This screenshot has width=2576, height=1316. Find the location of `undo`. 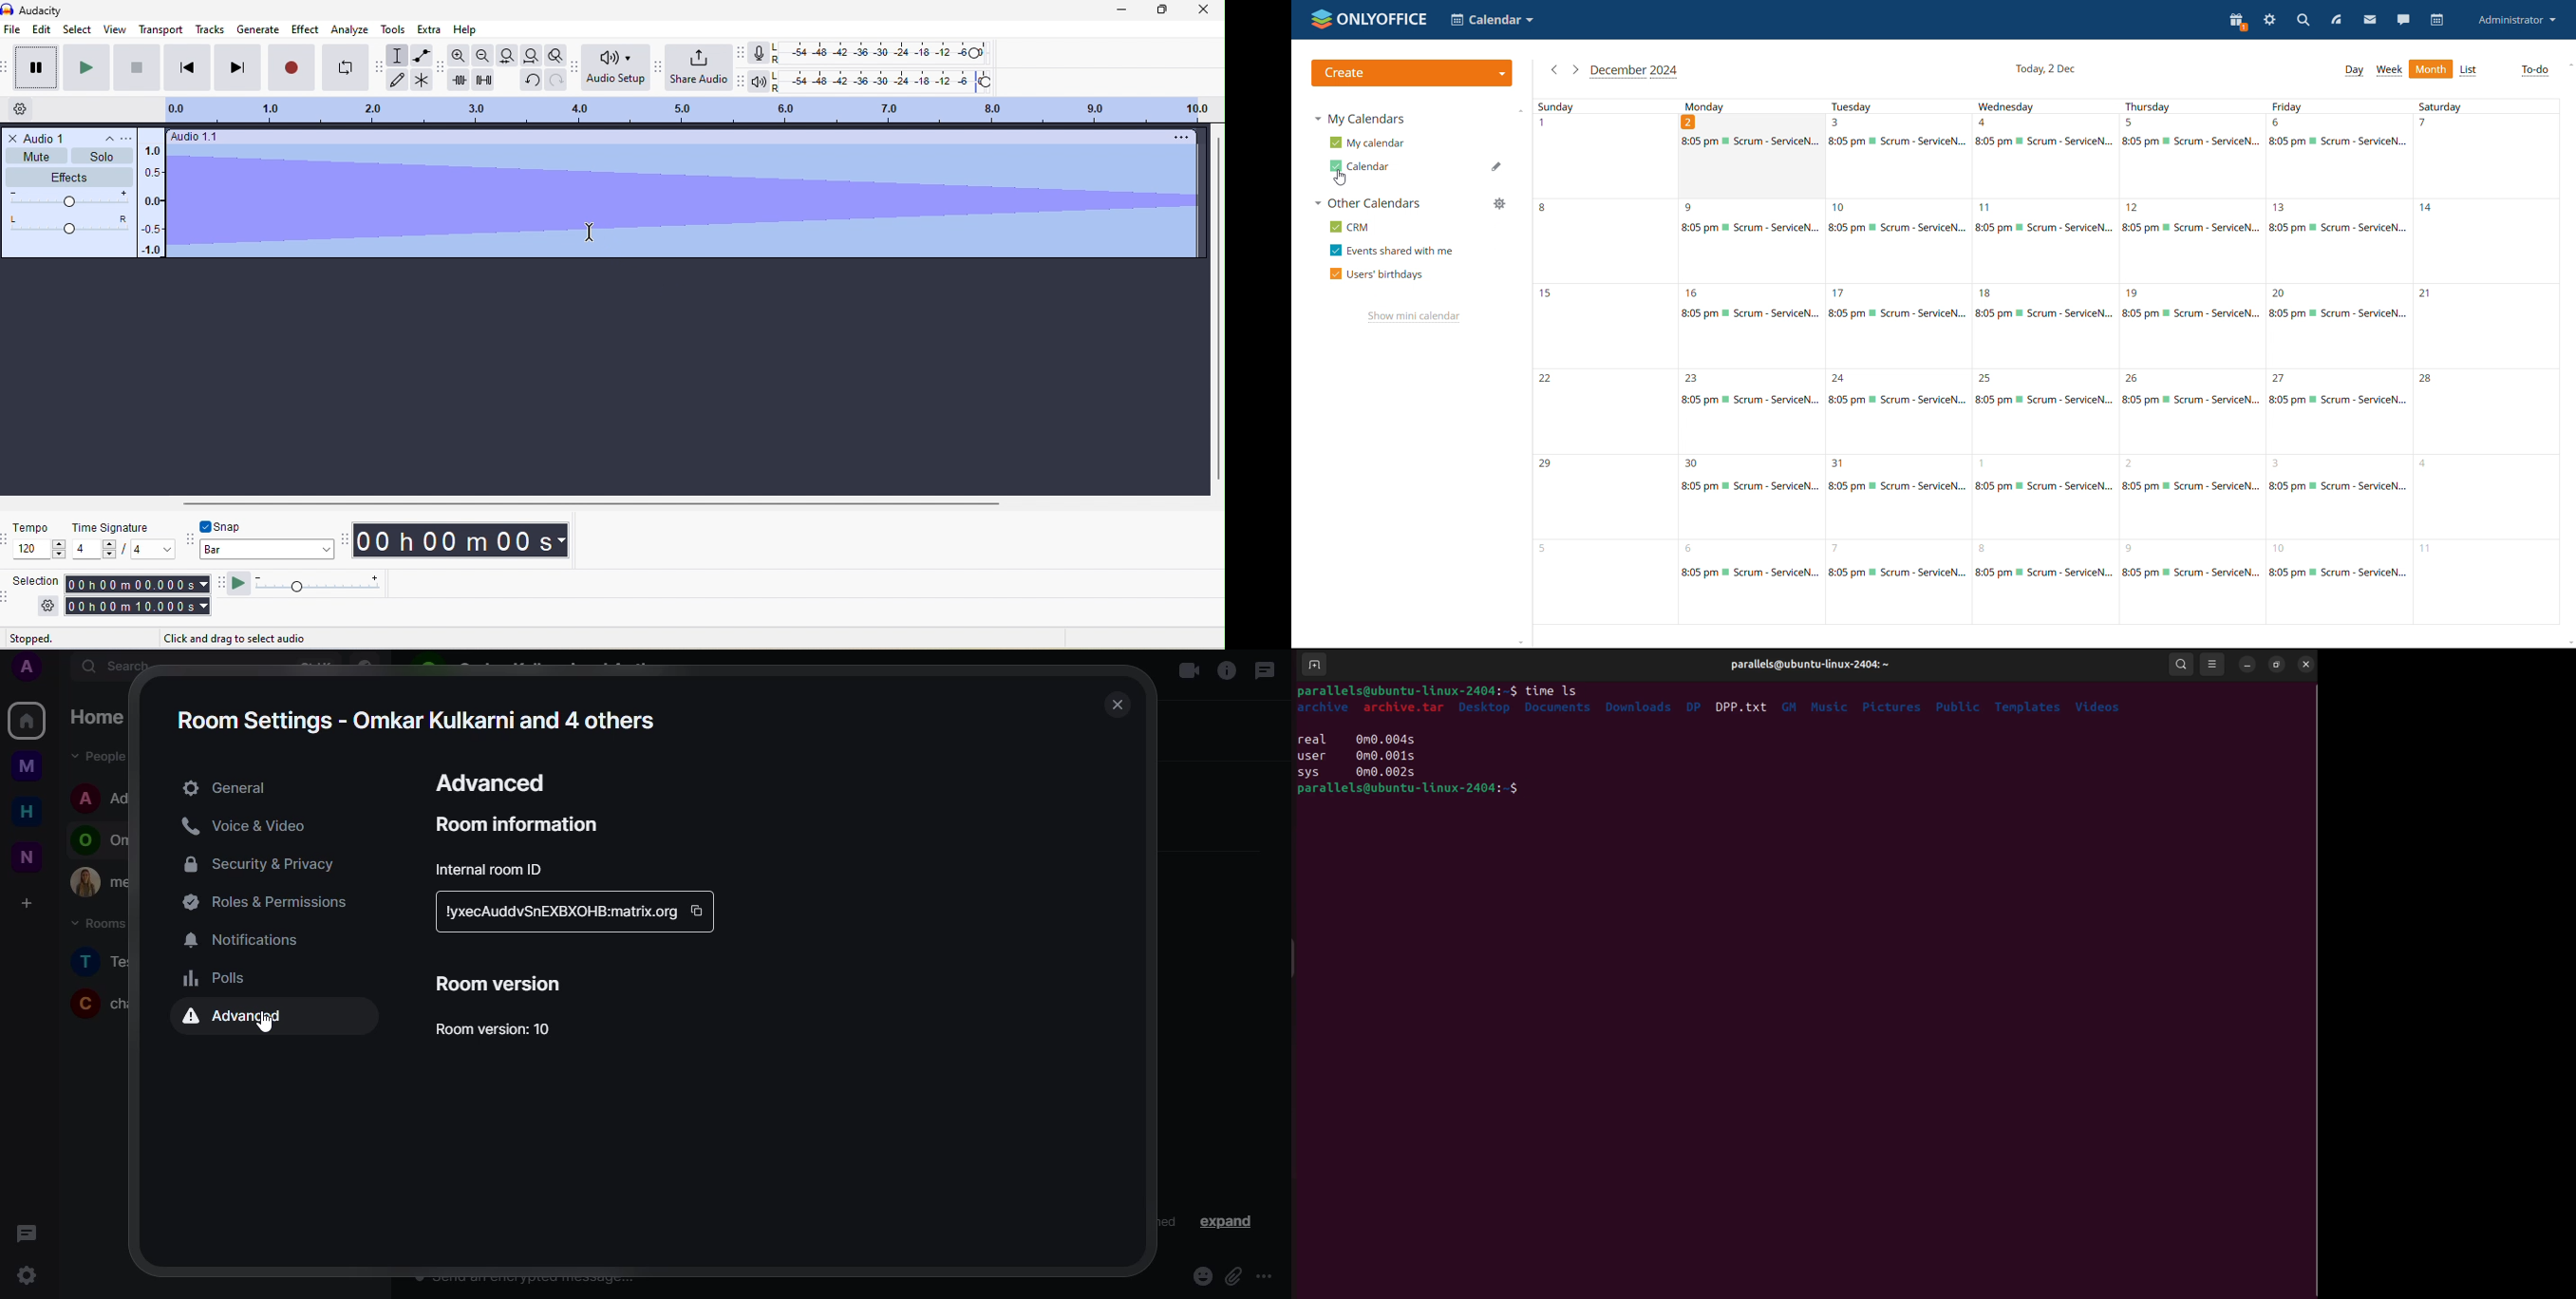

undo is located at coordinates (530, 81).